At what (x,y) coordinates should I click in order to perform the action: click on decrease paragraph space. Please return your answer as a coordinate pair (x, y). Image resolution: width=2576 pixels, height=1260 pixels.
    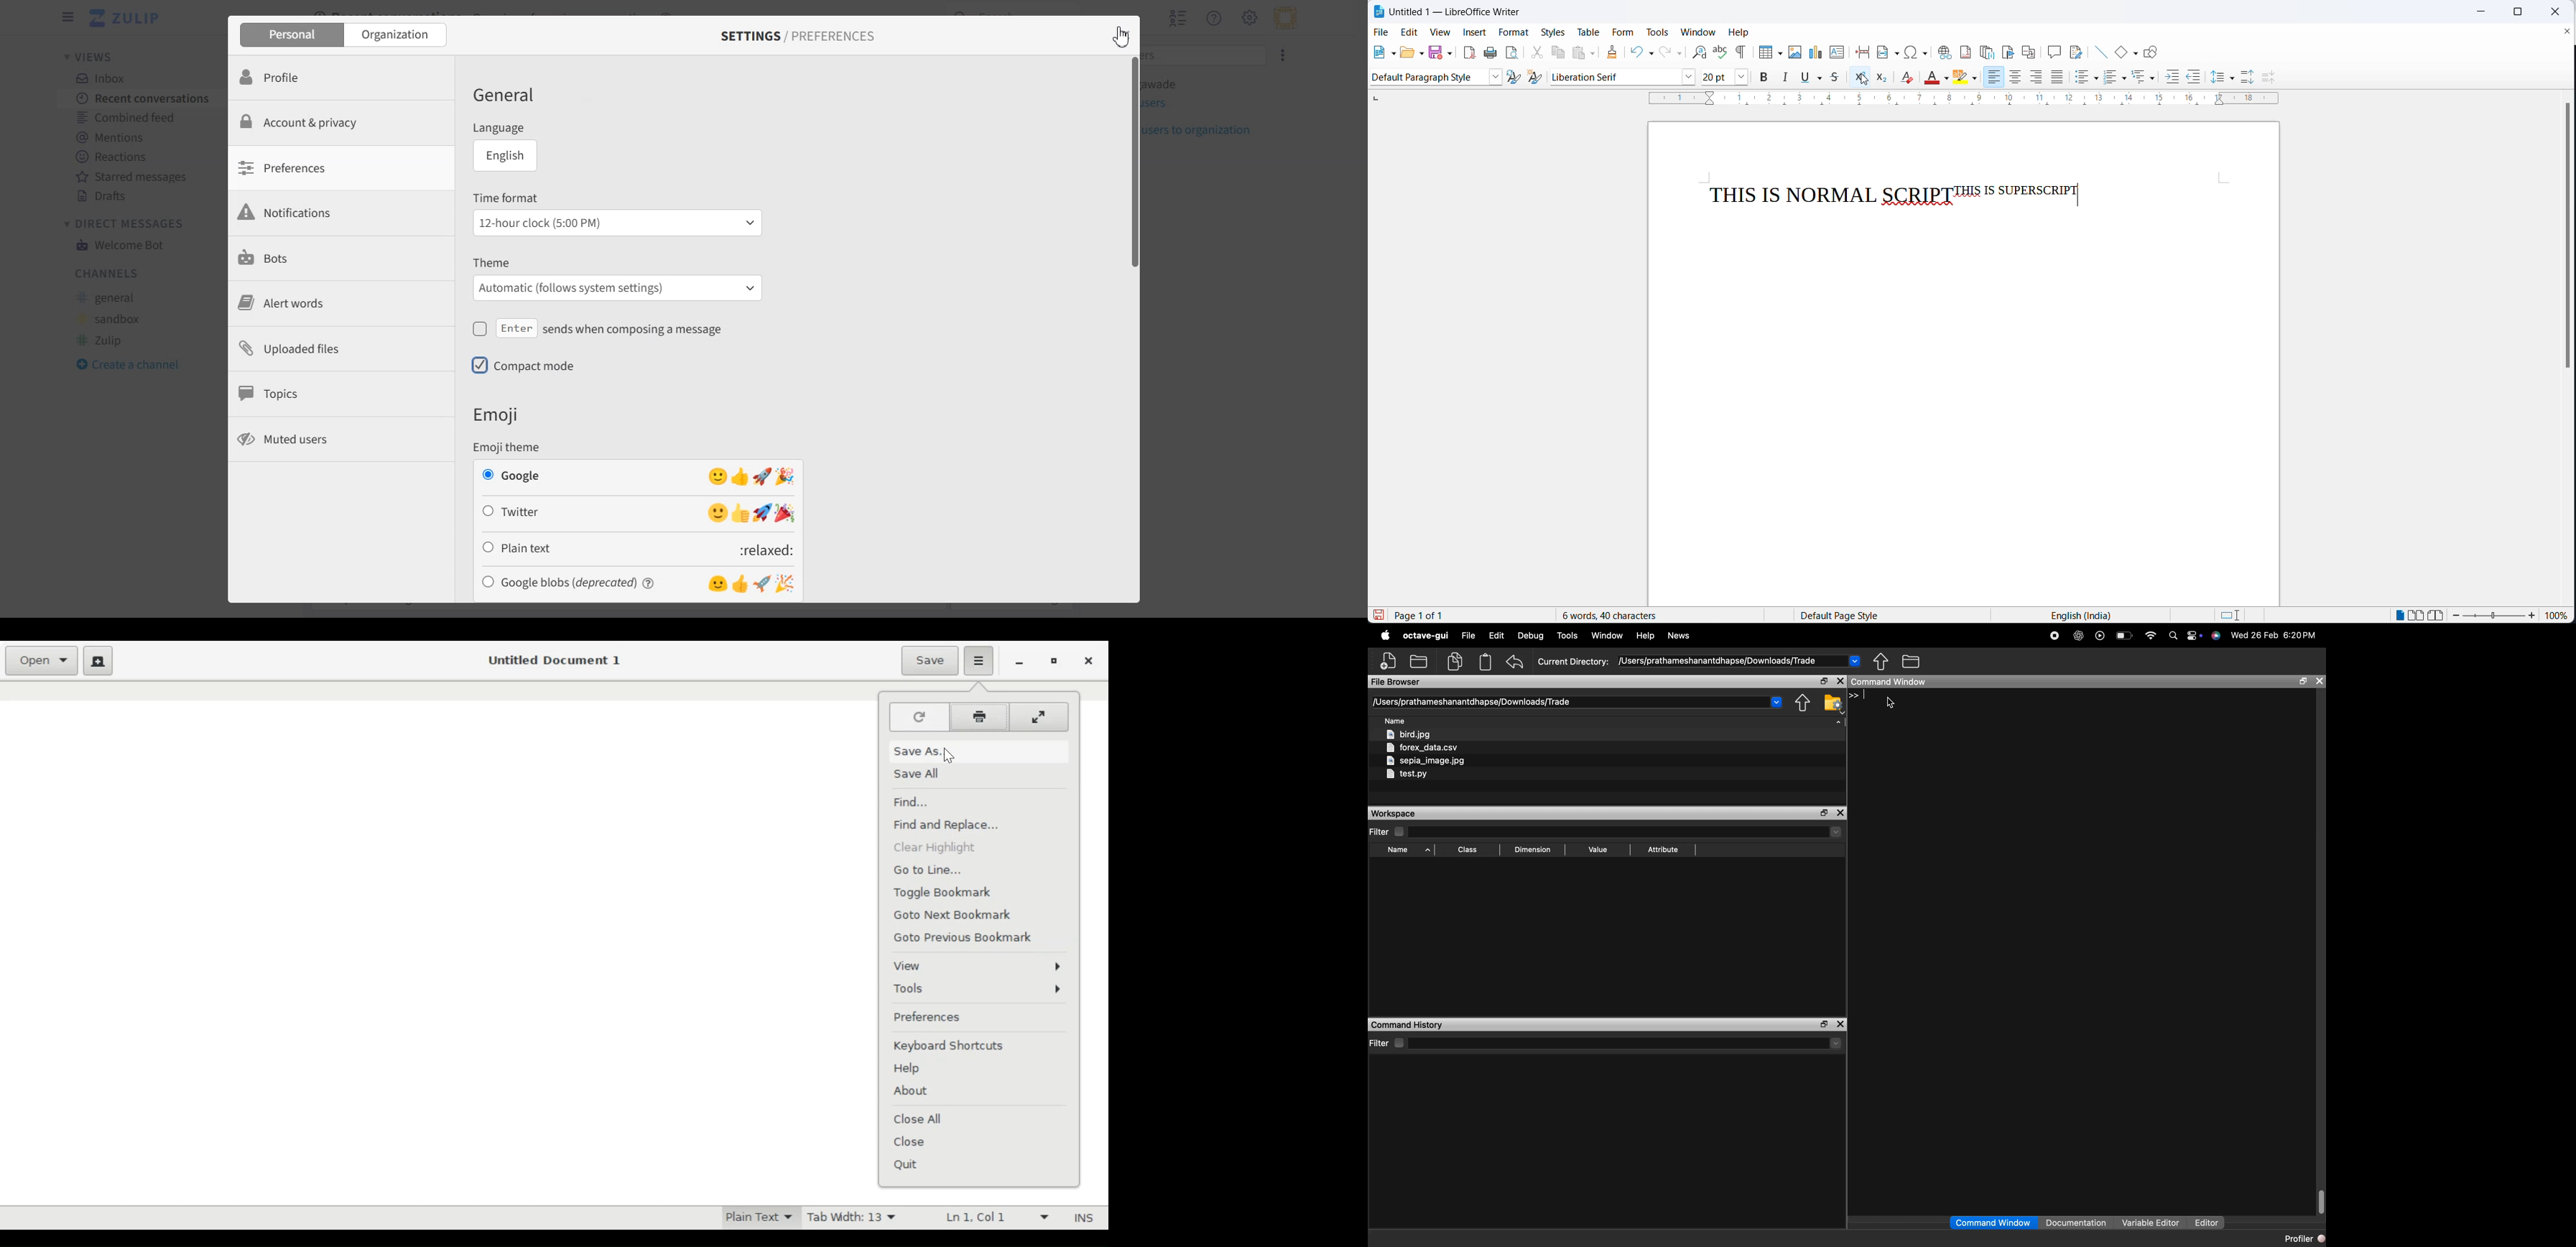
    Looking at the image, I should click on (2267, 77).